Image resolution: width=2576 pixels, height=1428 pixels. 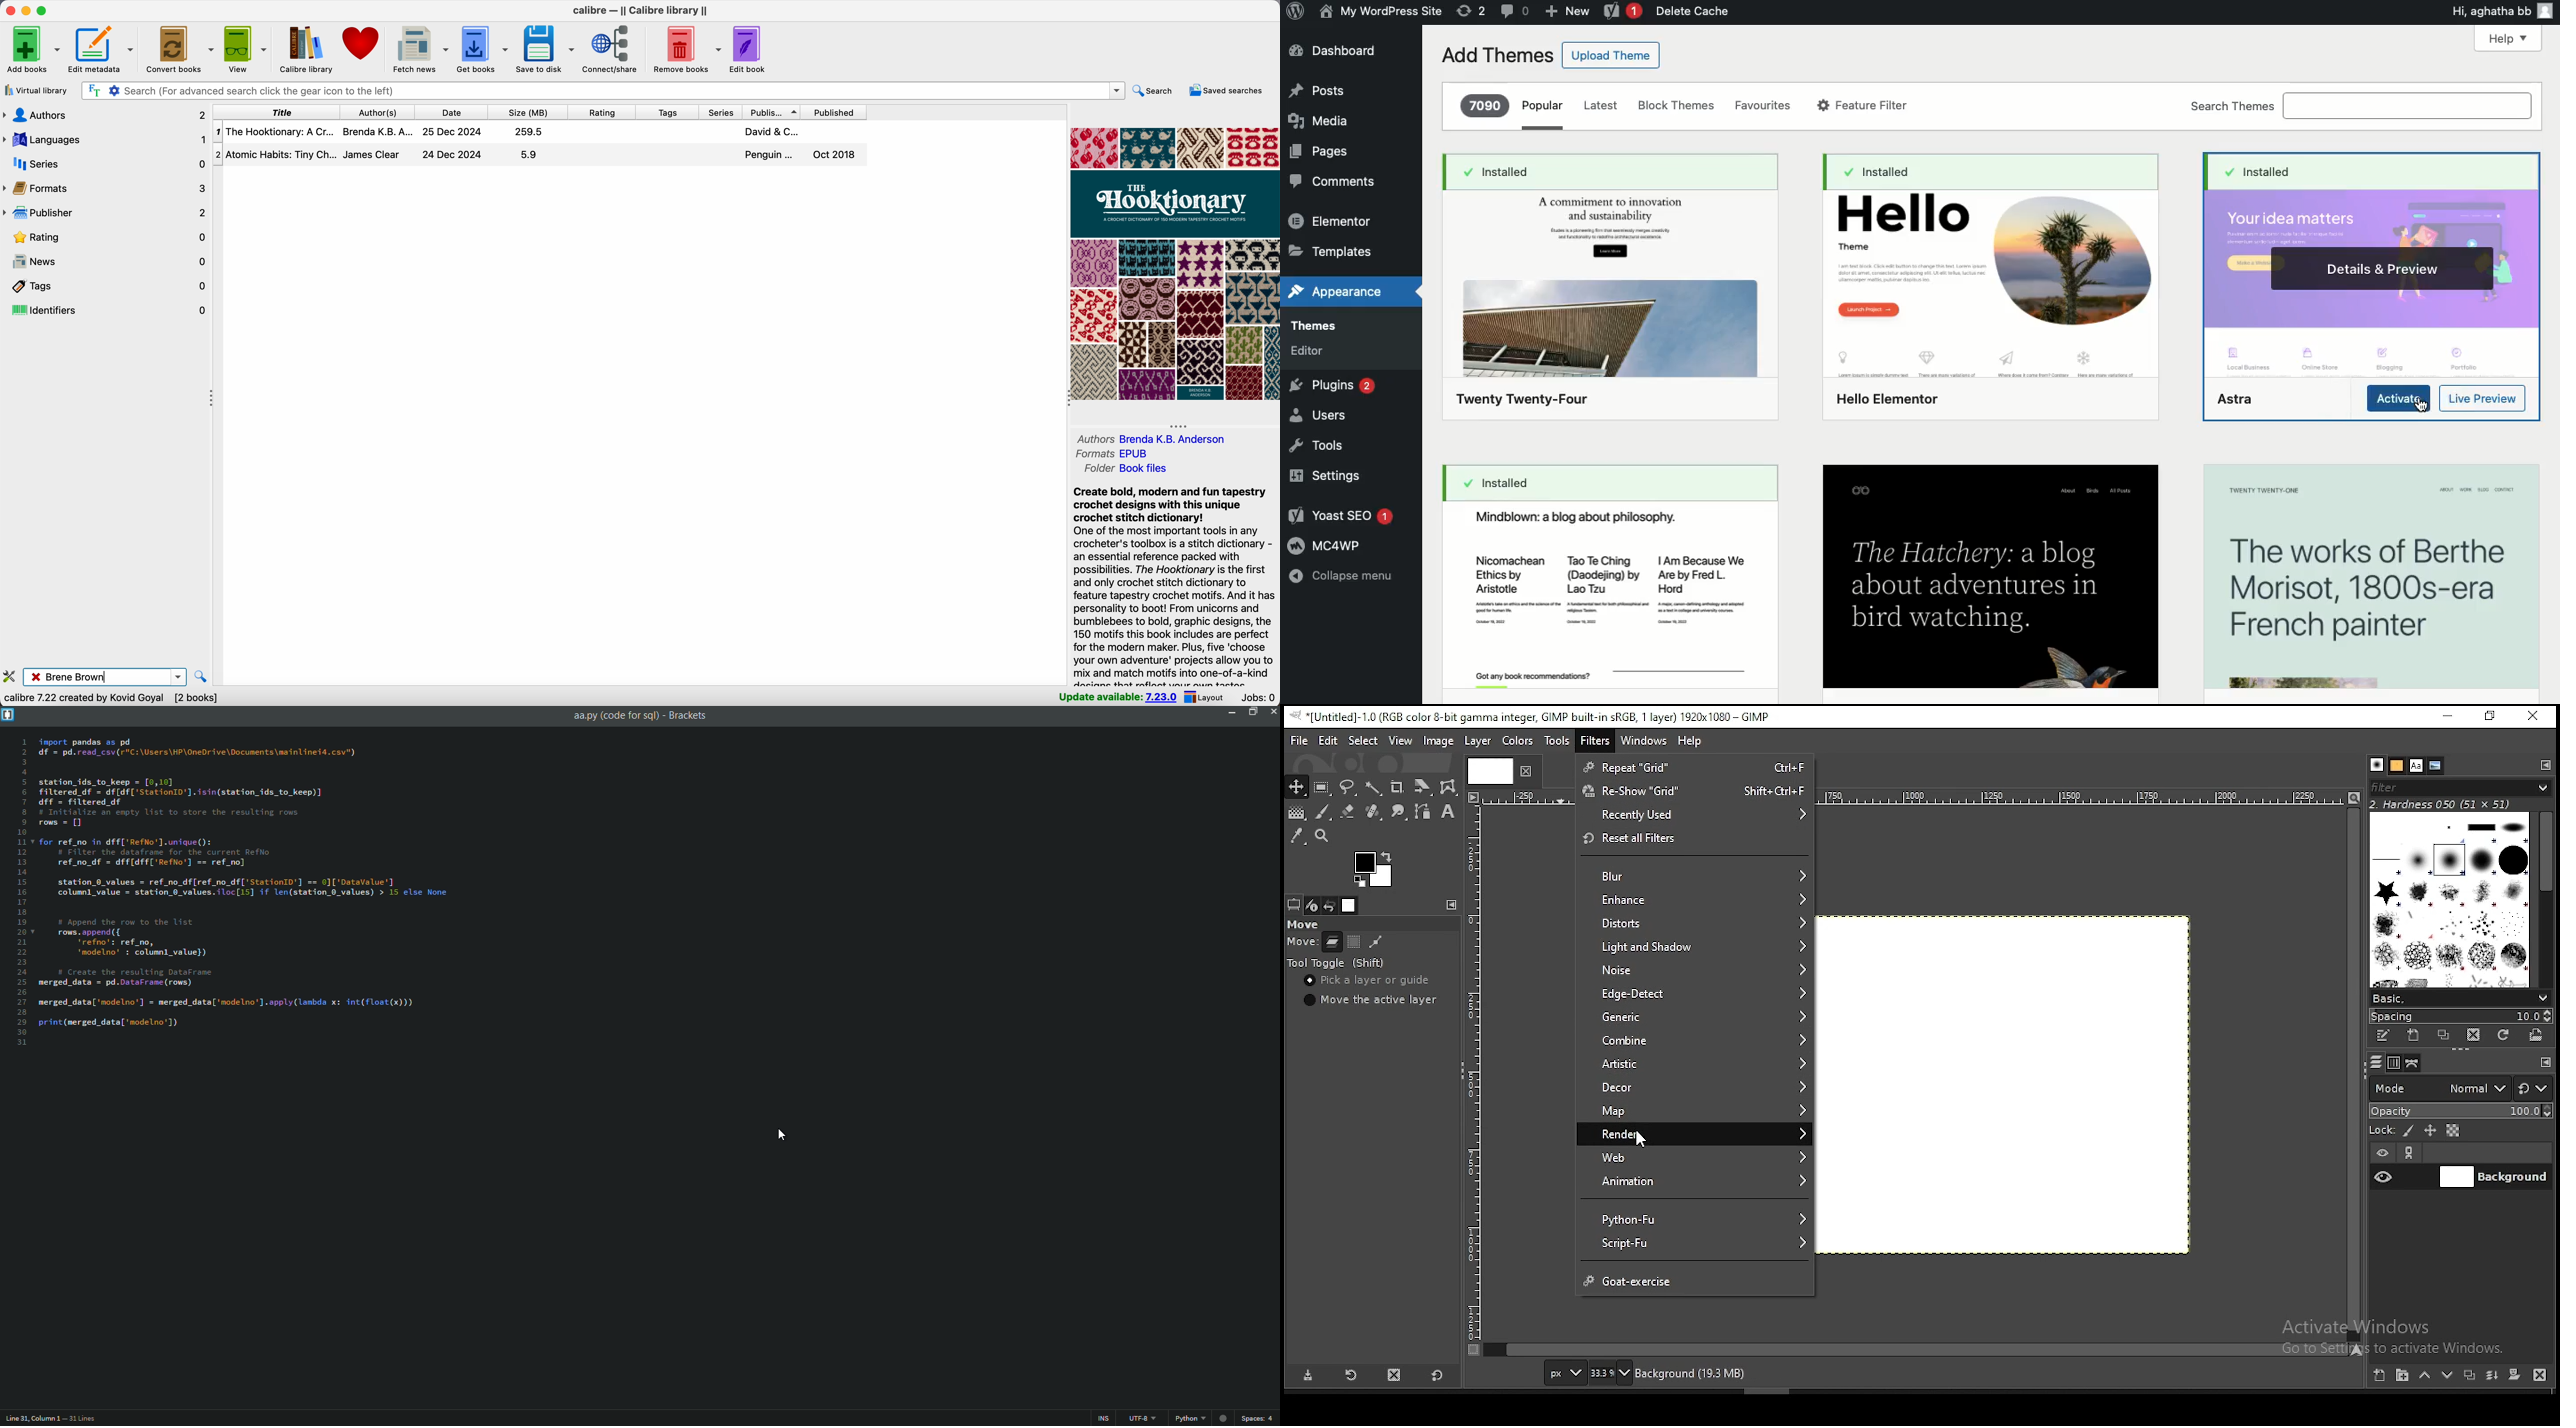 I want to click on Astra, so click(x=2234, y=401).